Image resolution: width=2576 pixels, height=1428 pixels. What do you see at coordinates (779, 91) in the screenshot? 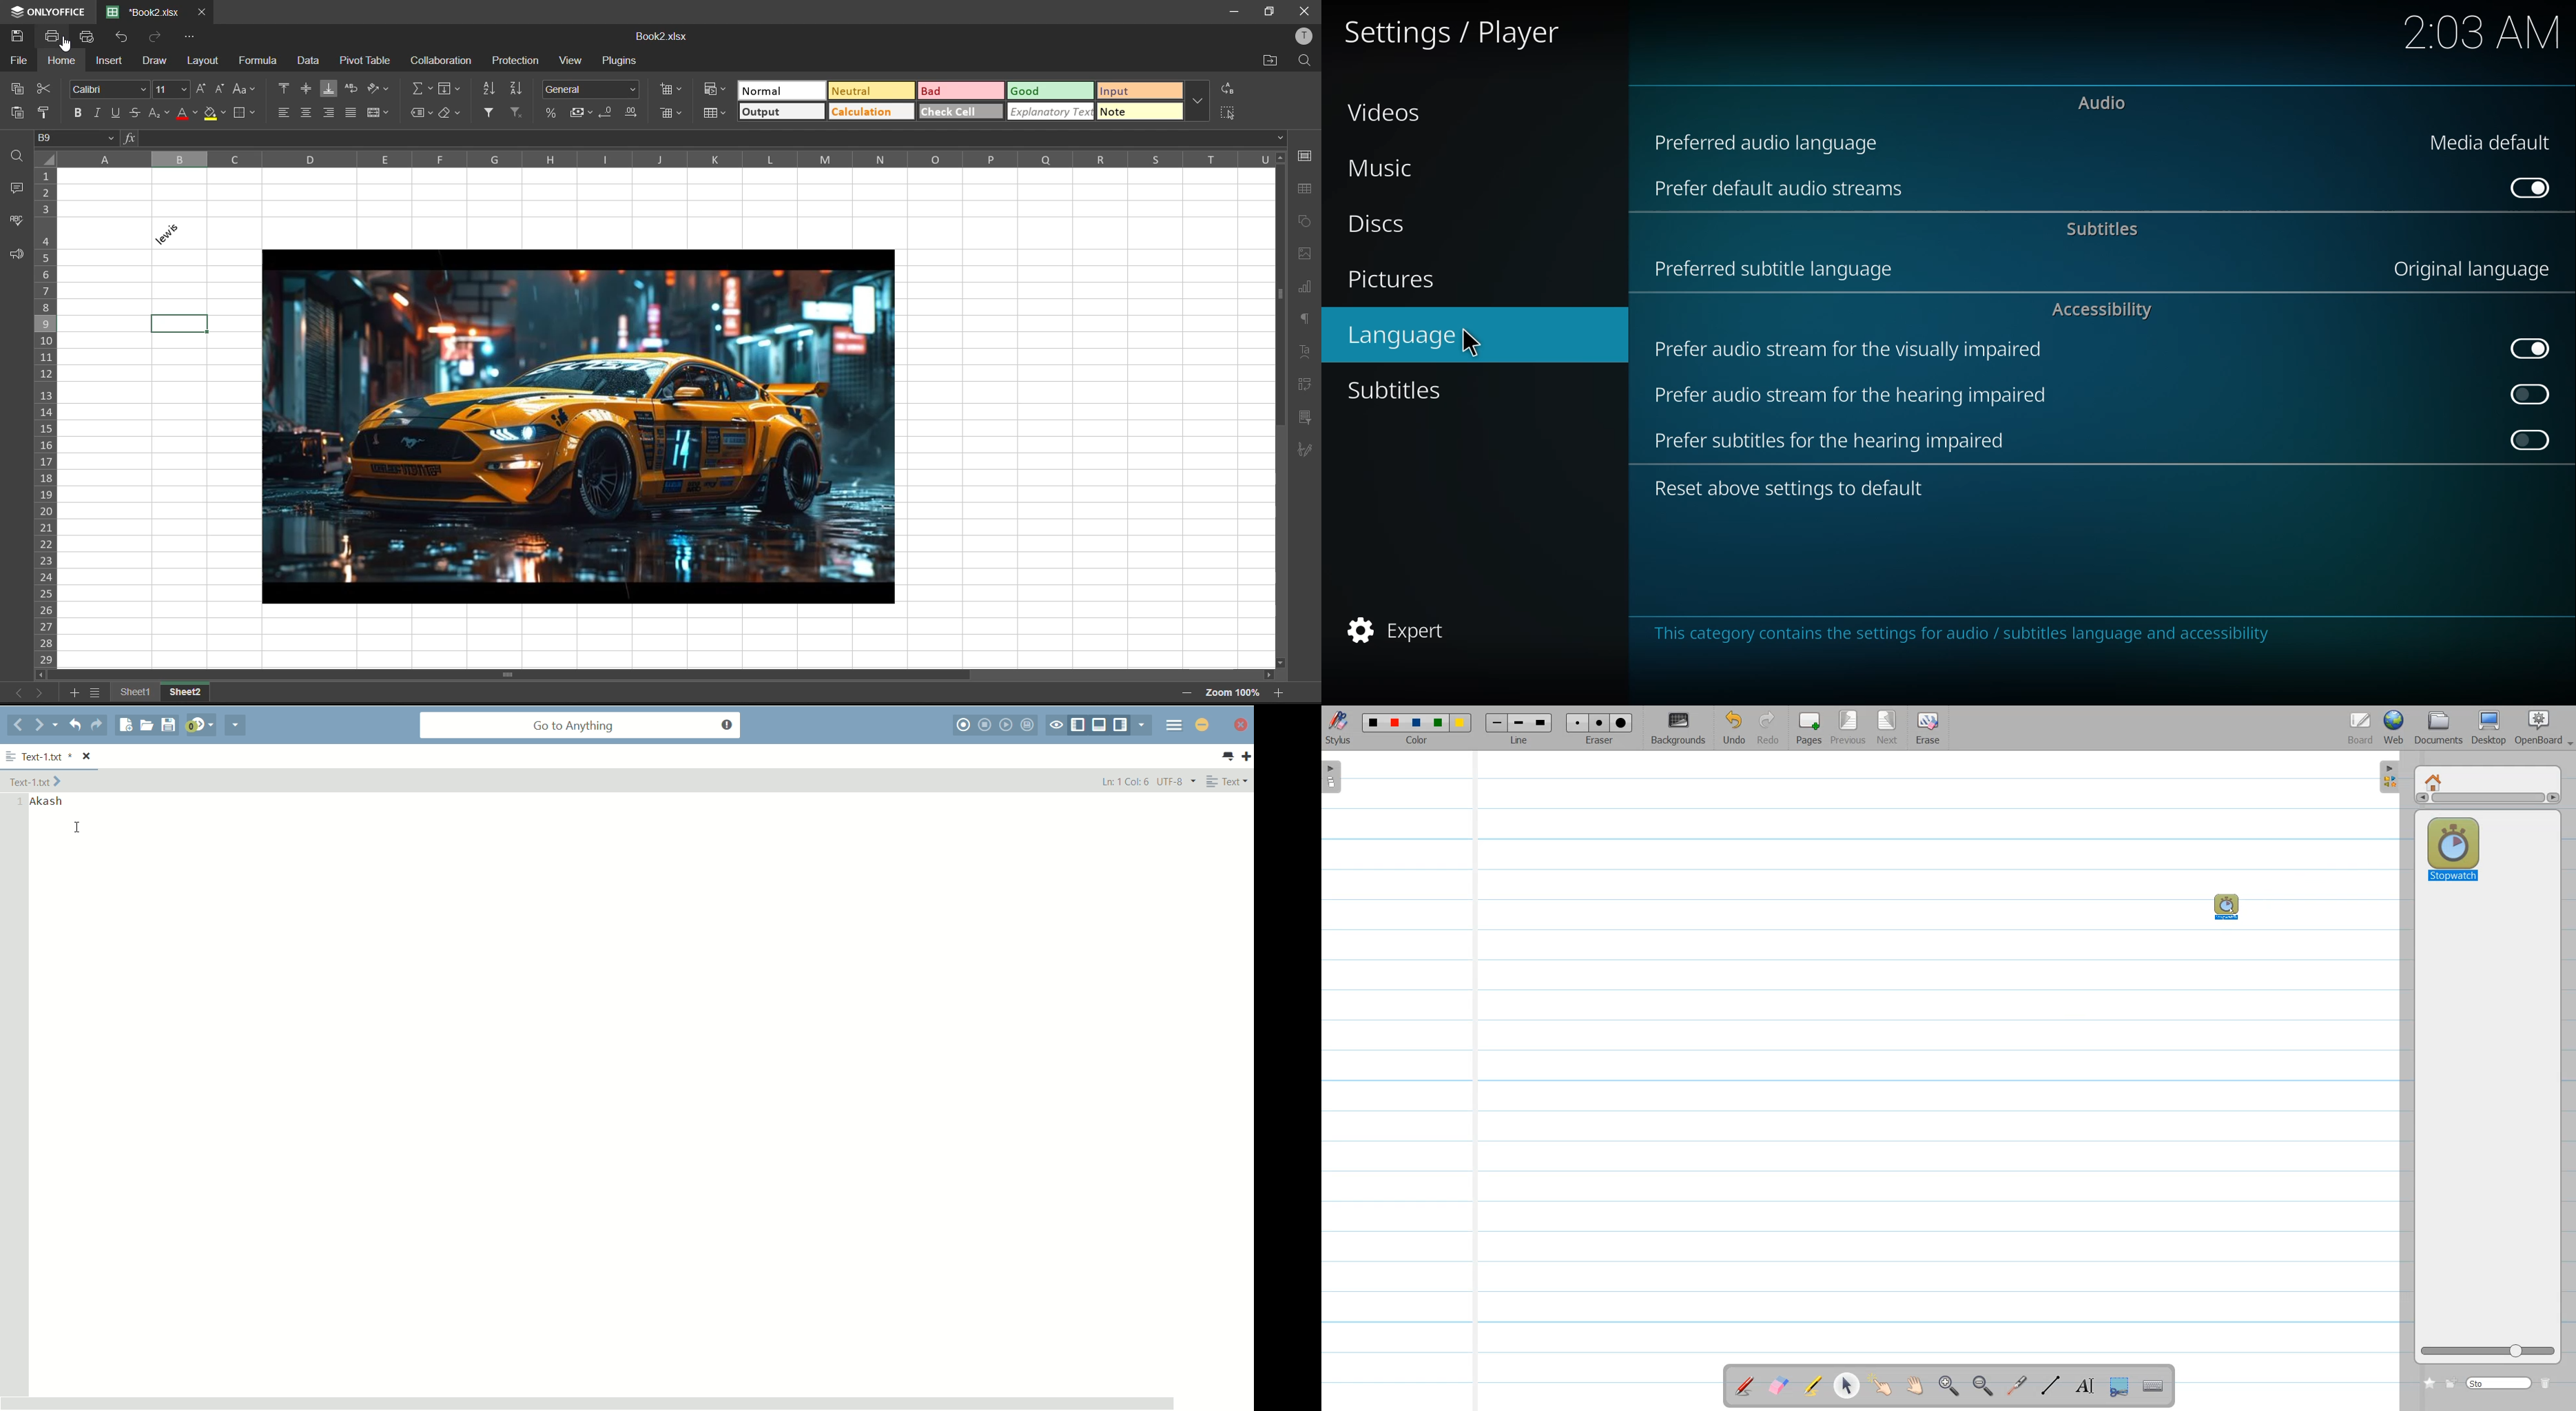
I see `normal` at bounding box center [779, 91].